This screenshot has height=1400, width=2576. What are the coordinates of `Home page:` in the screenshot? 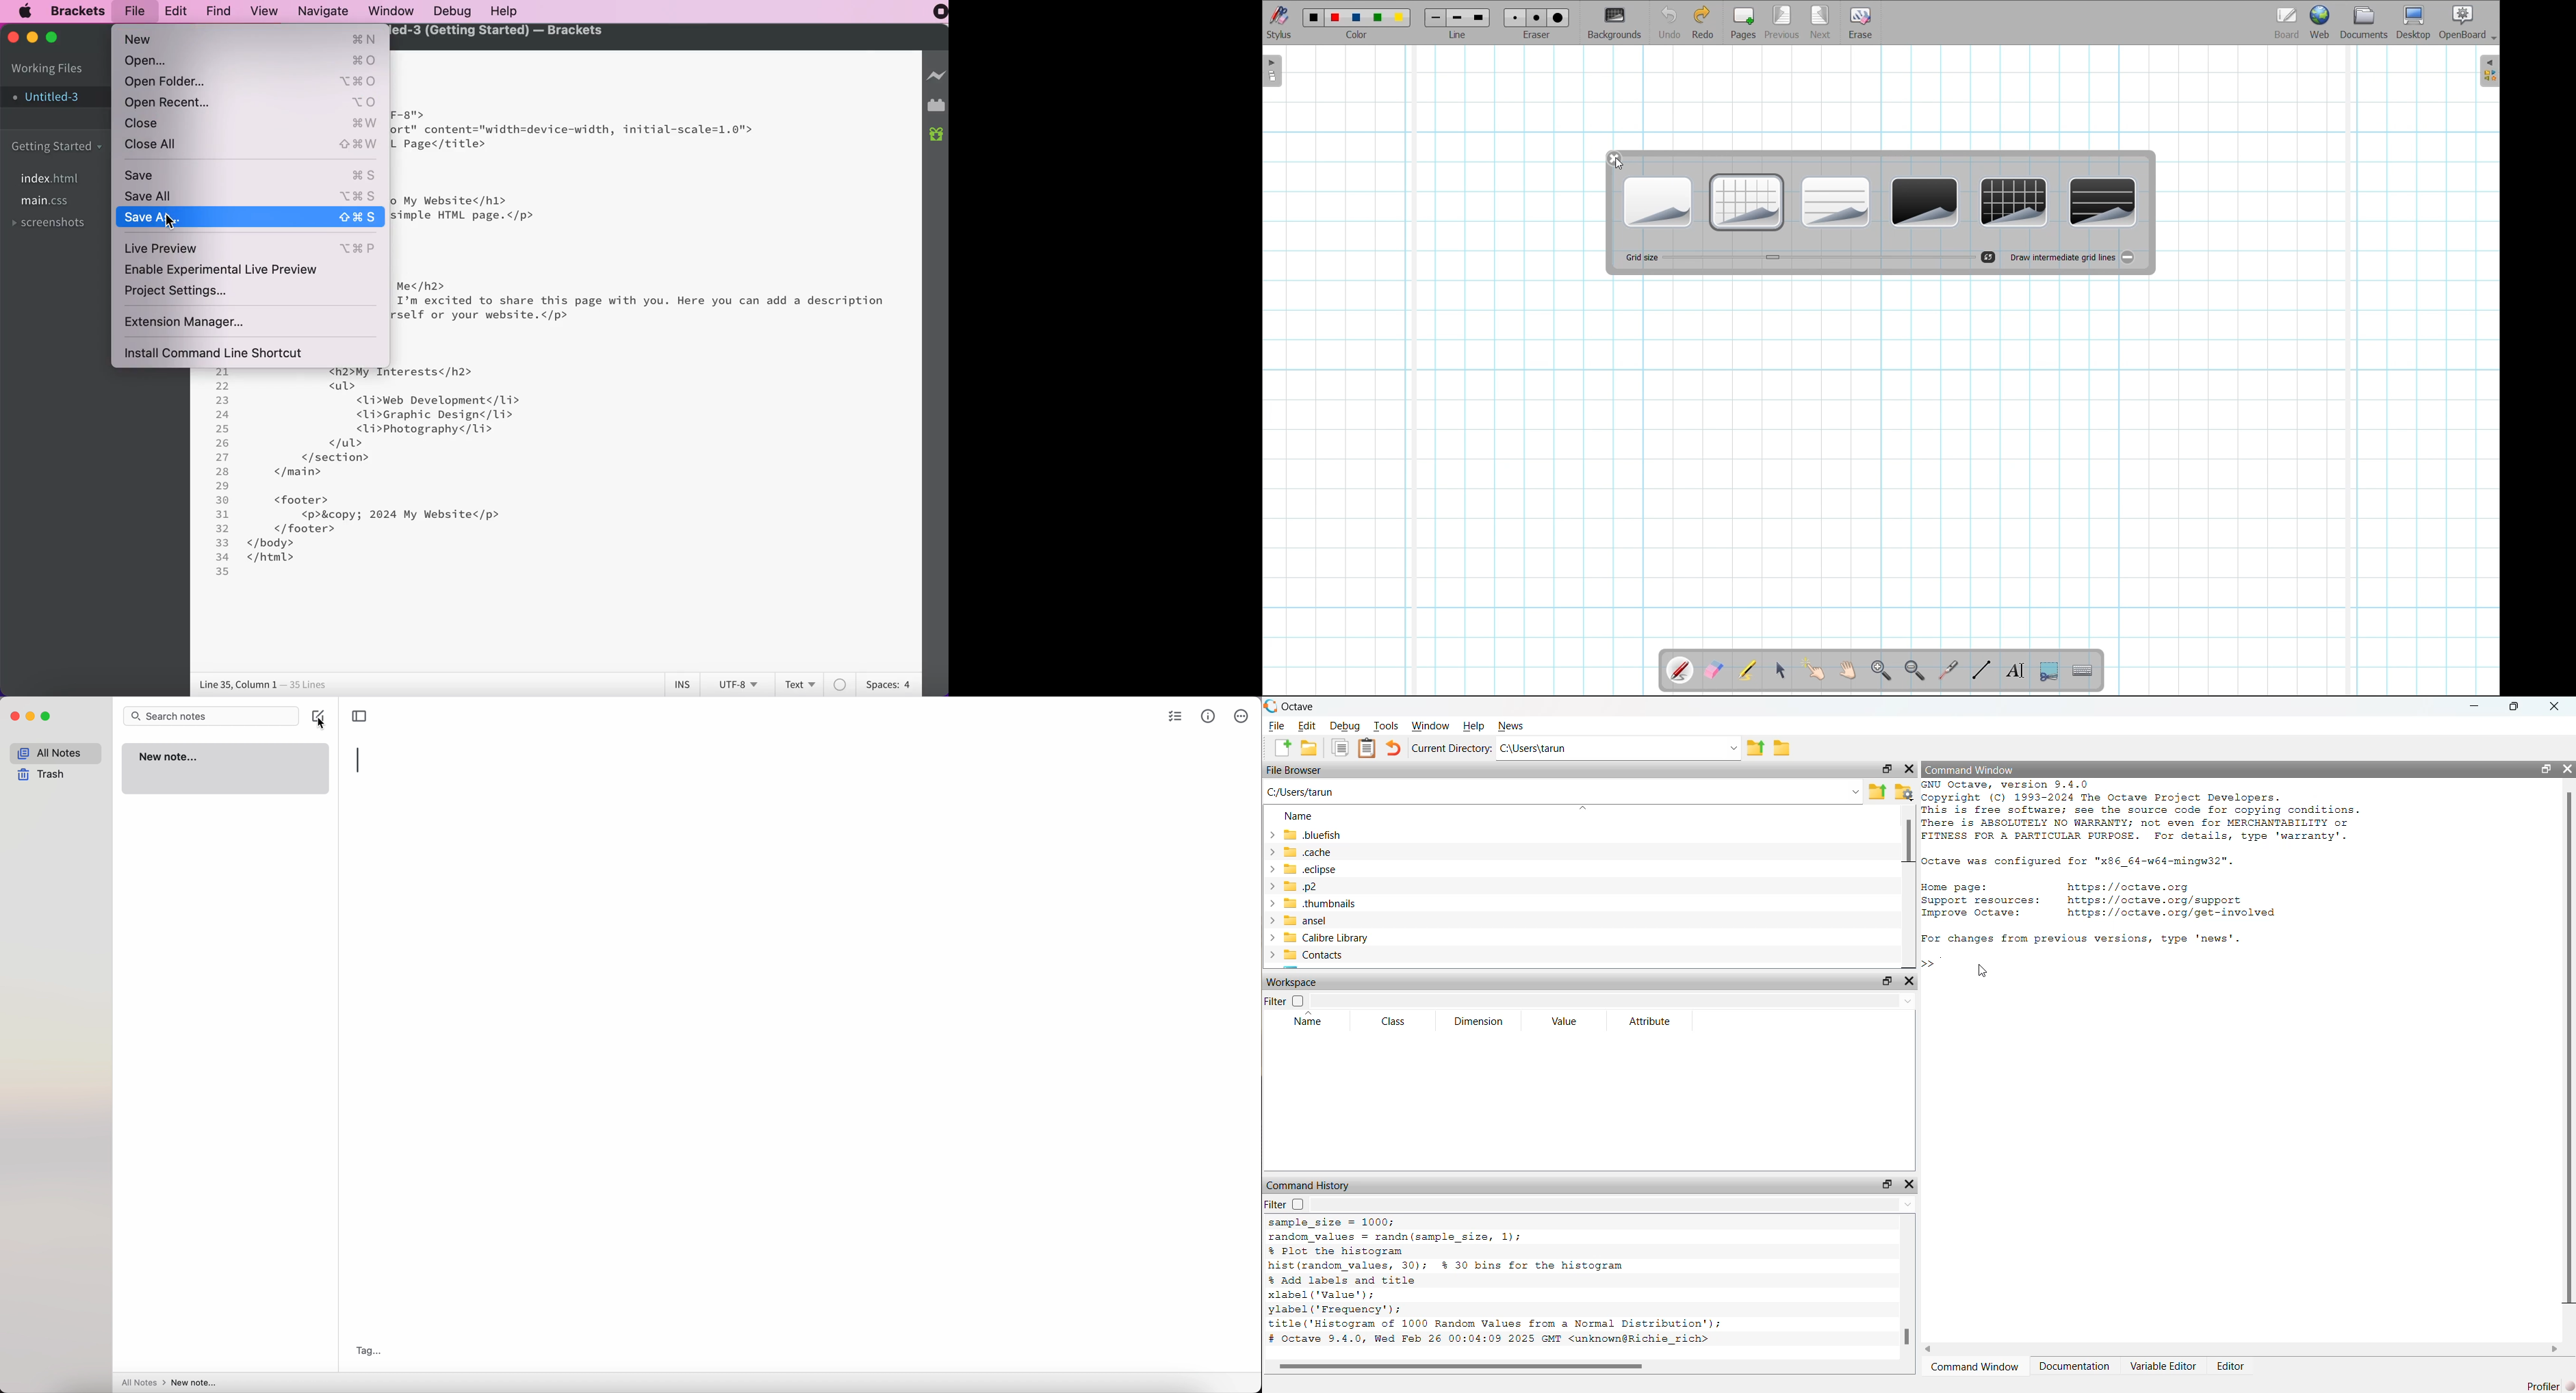 It's located at (1953, 887).